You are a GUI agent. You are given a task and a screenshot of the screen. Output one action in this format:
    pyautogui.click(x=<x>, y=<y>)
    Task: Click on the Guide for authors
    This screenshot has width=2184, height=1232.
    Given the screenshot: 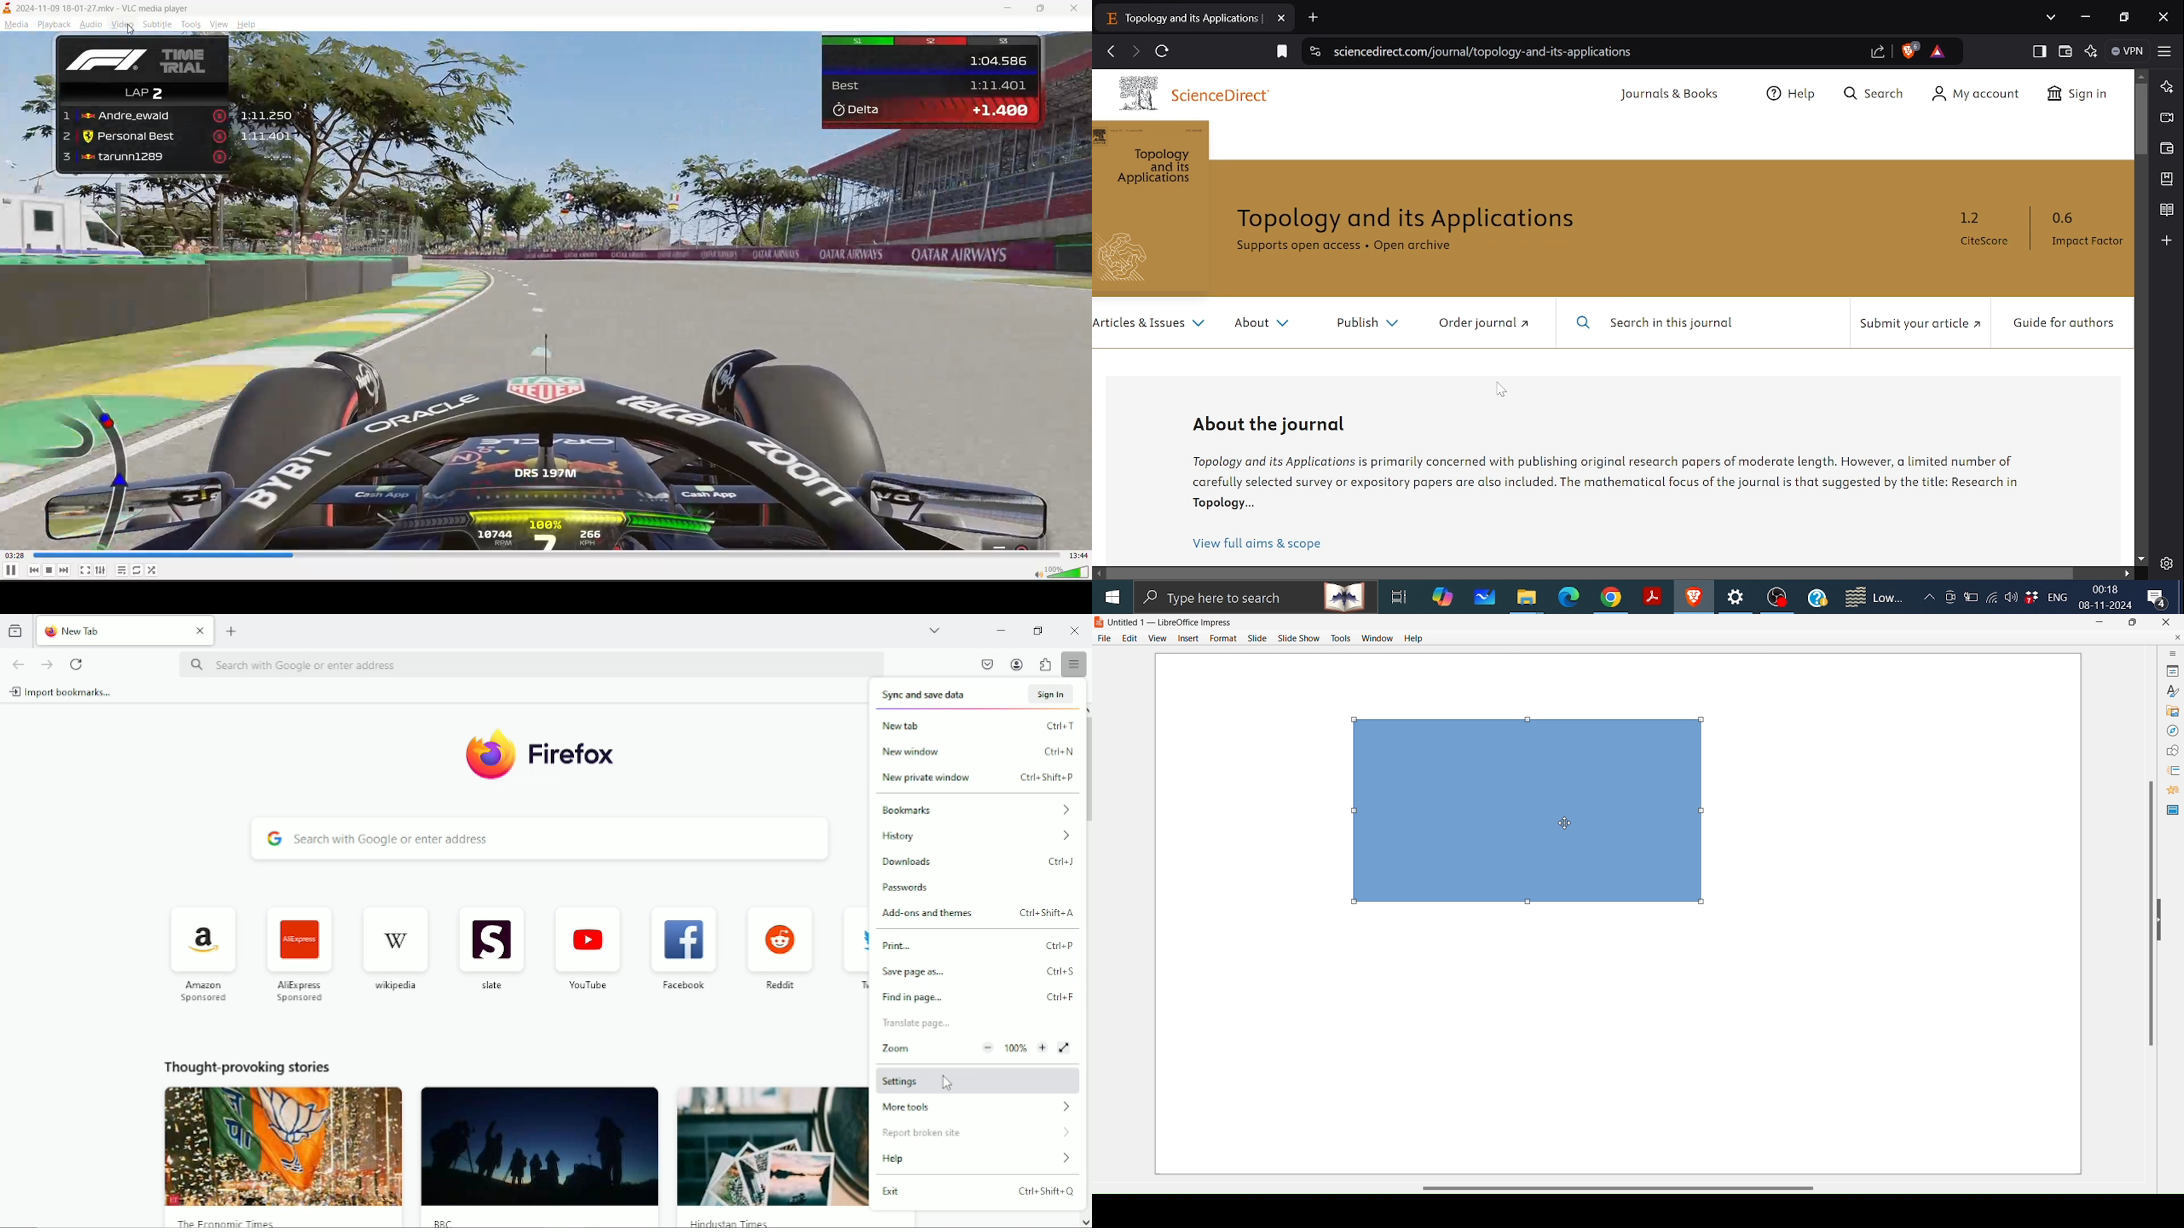 What is the action you would take?
    pyautogui.click(x=2070, y=326)
    